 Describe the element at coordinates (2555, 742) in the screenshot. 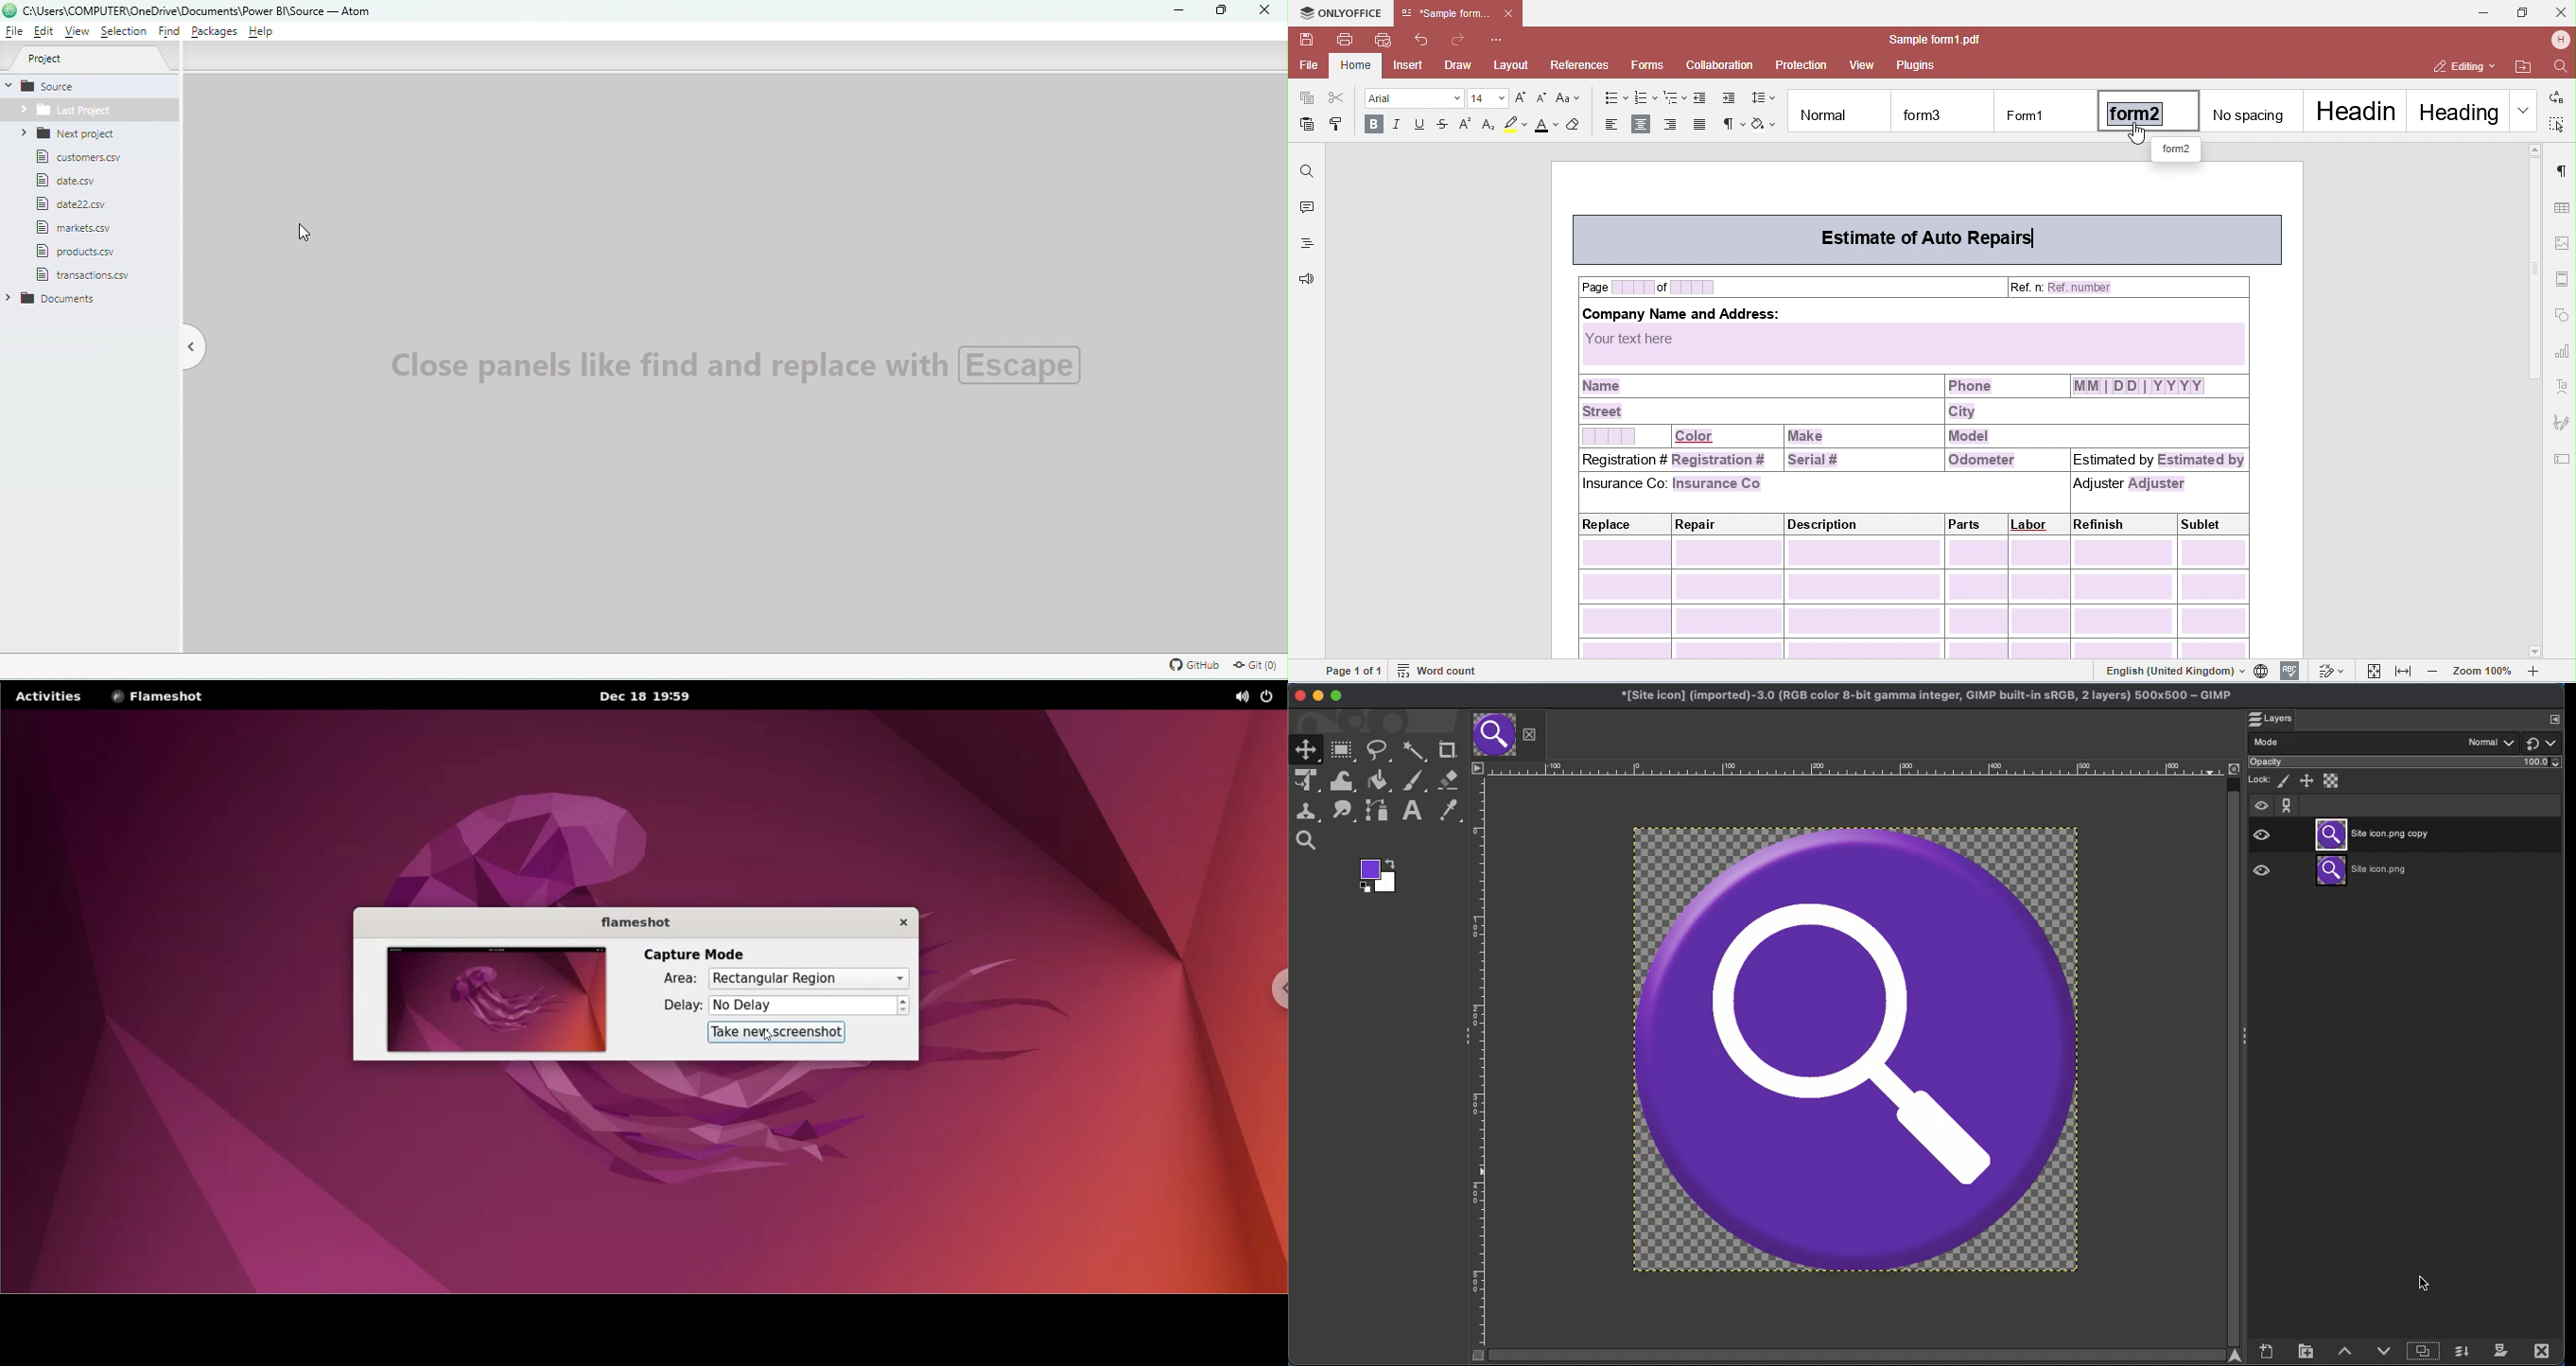

I see `Show` at that location.